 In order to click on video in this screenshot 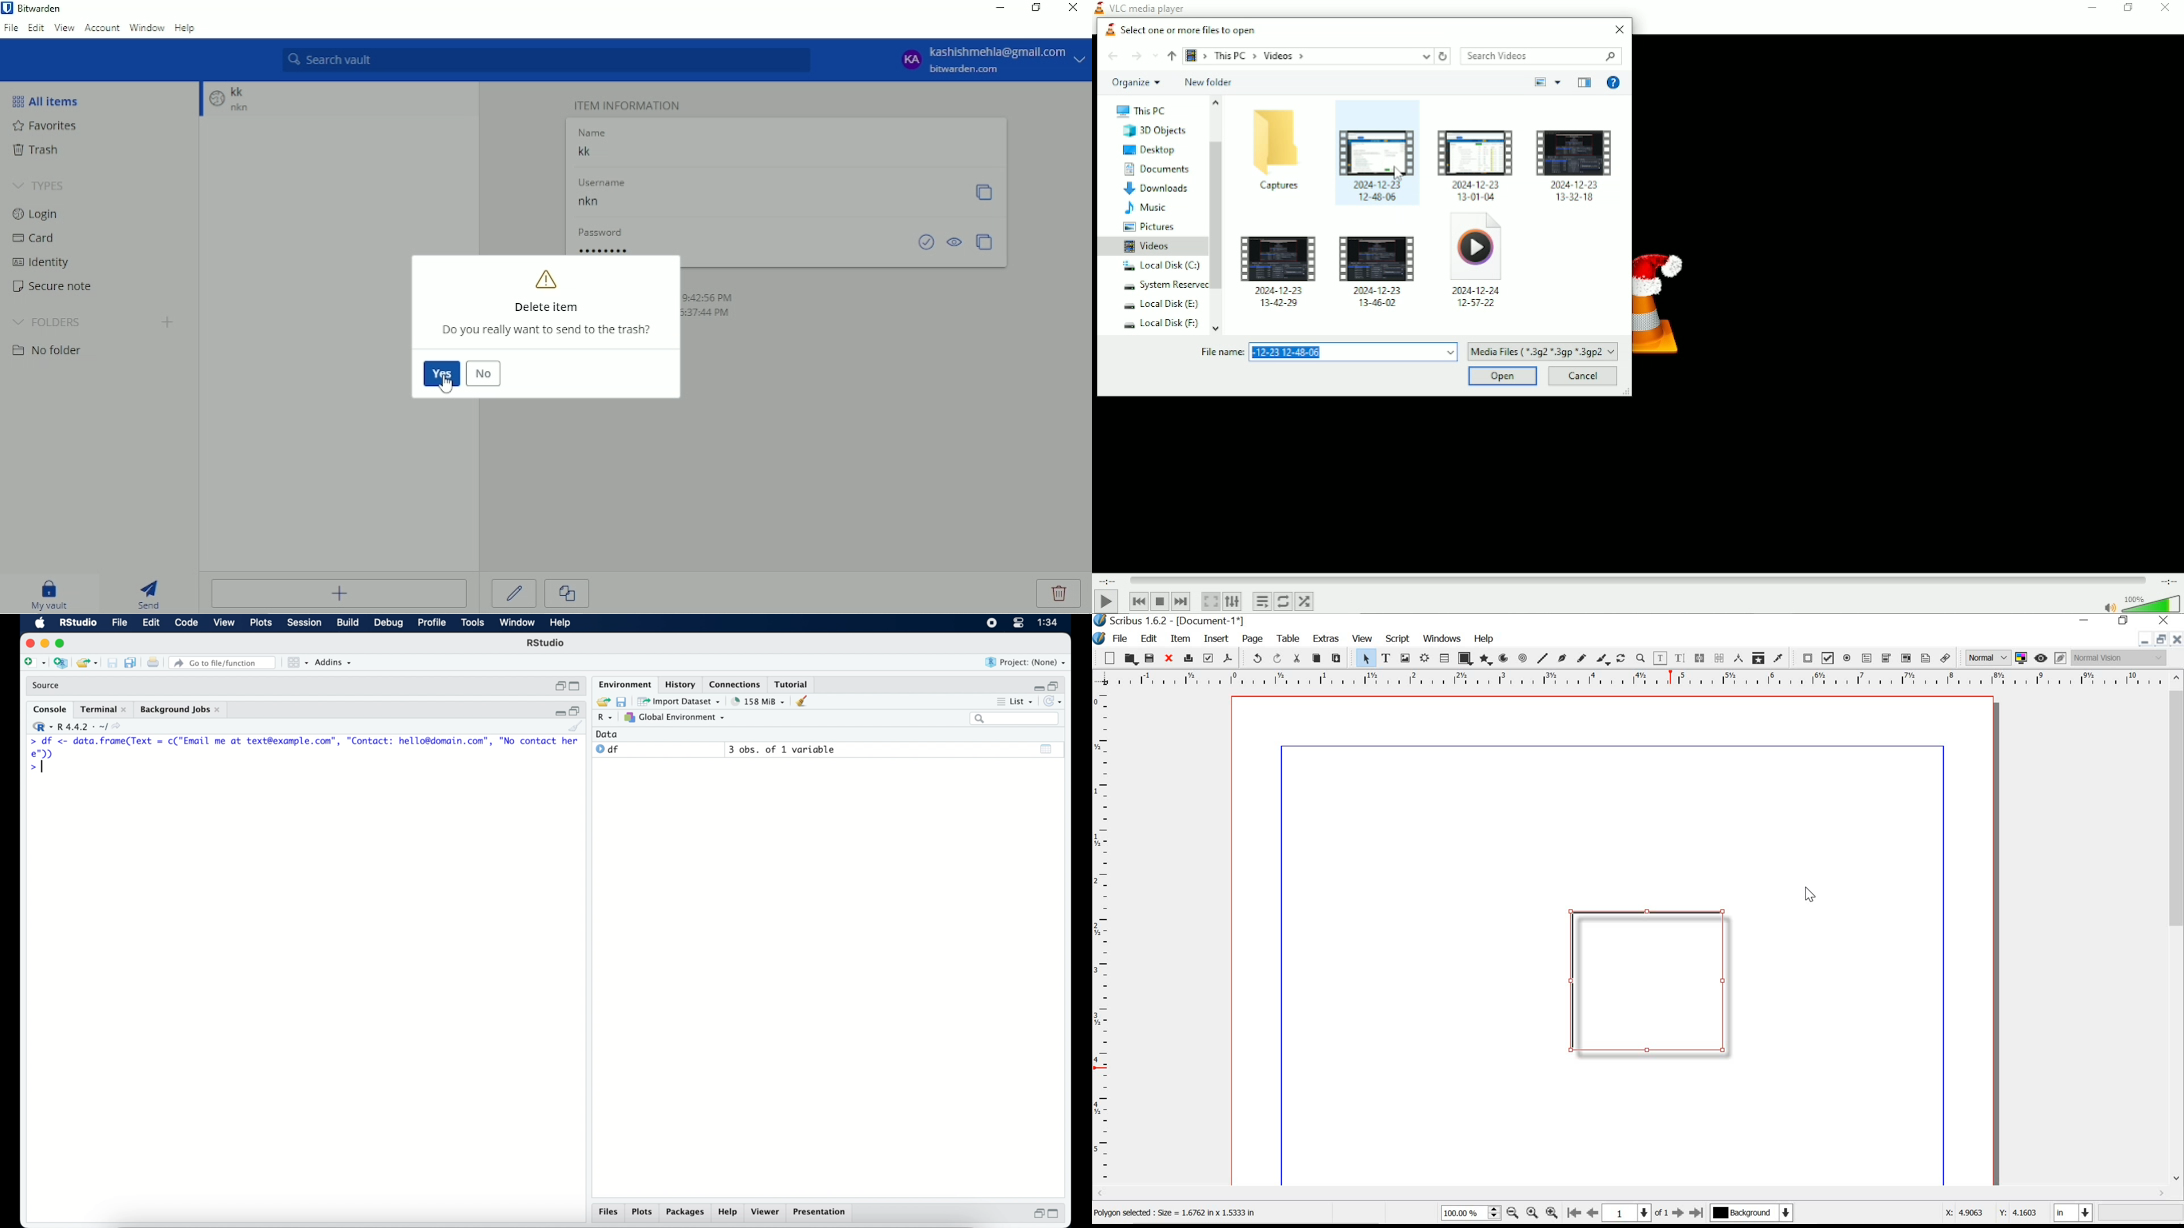, I will do `click(1575, 165)`.